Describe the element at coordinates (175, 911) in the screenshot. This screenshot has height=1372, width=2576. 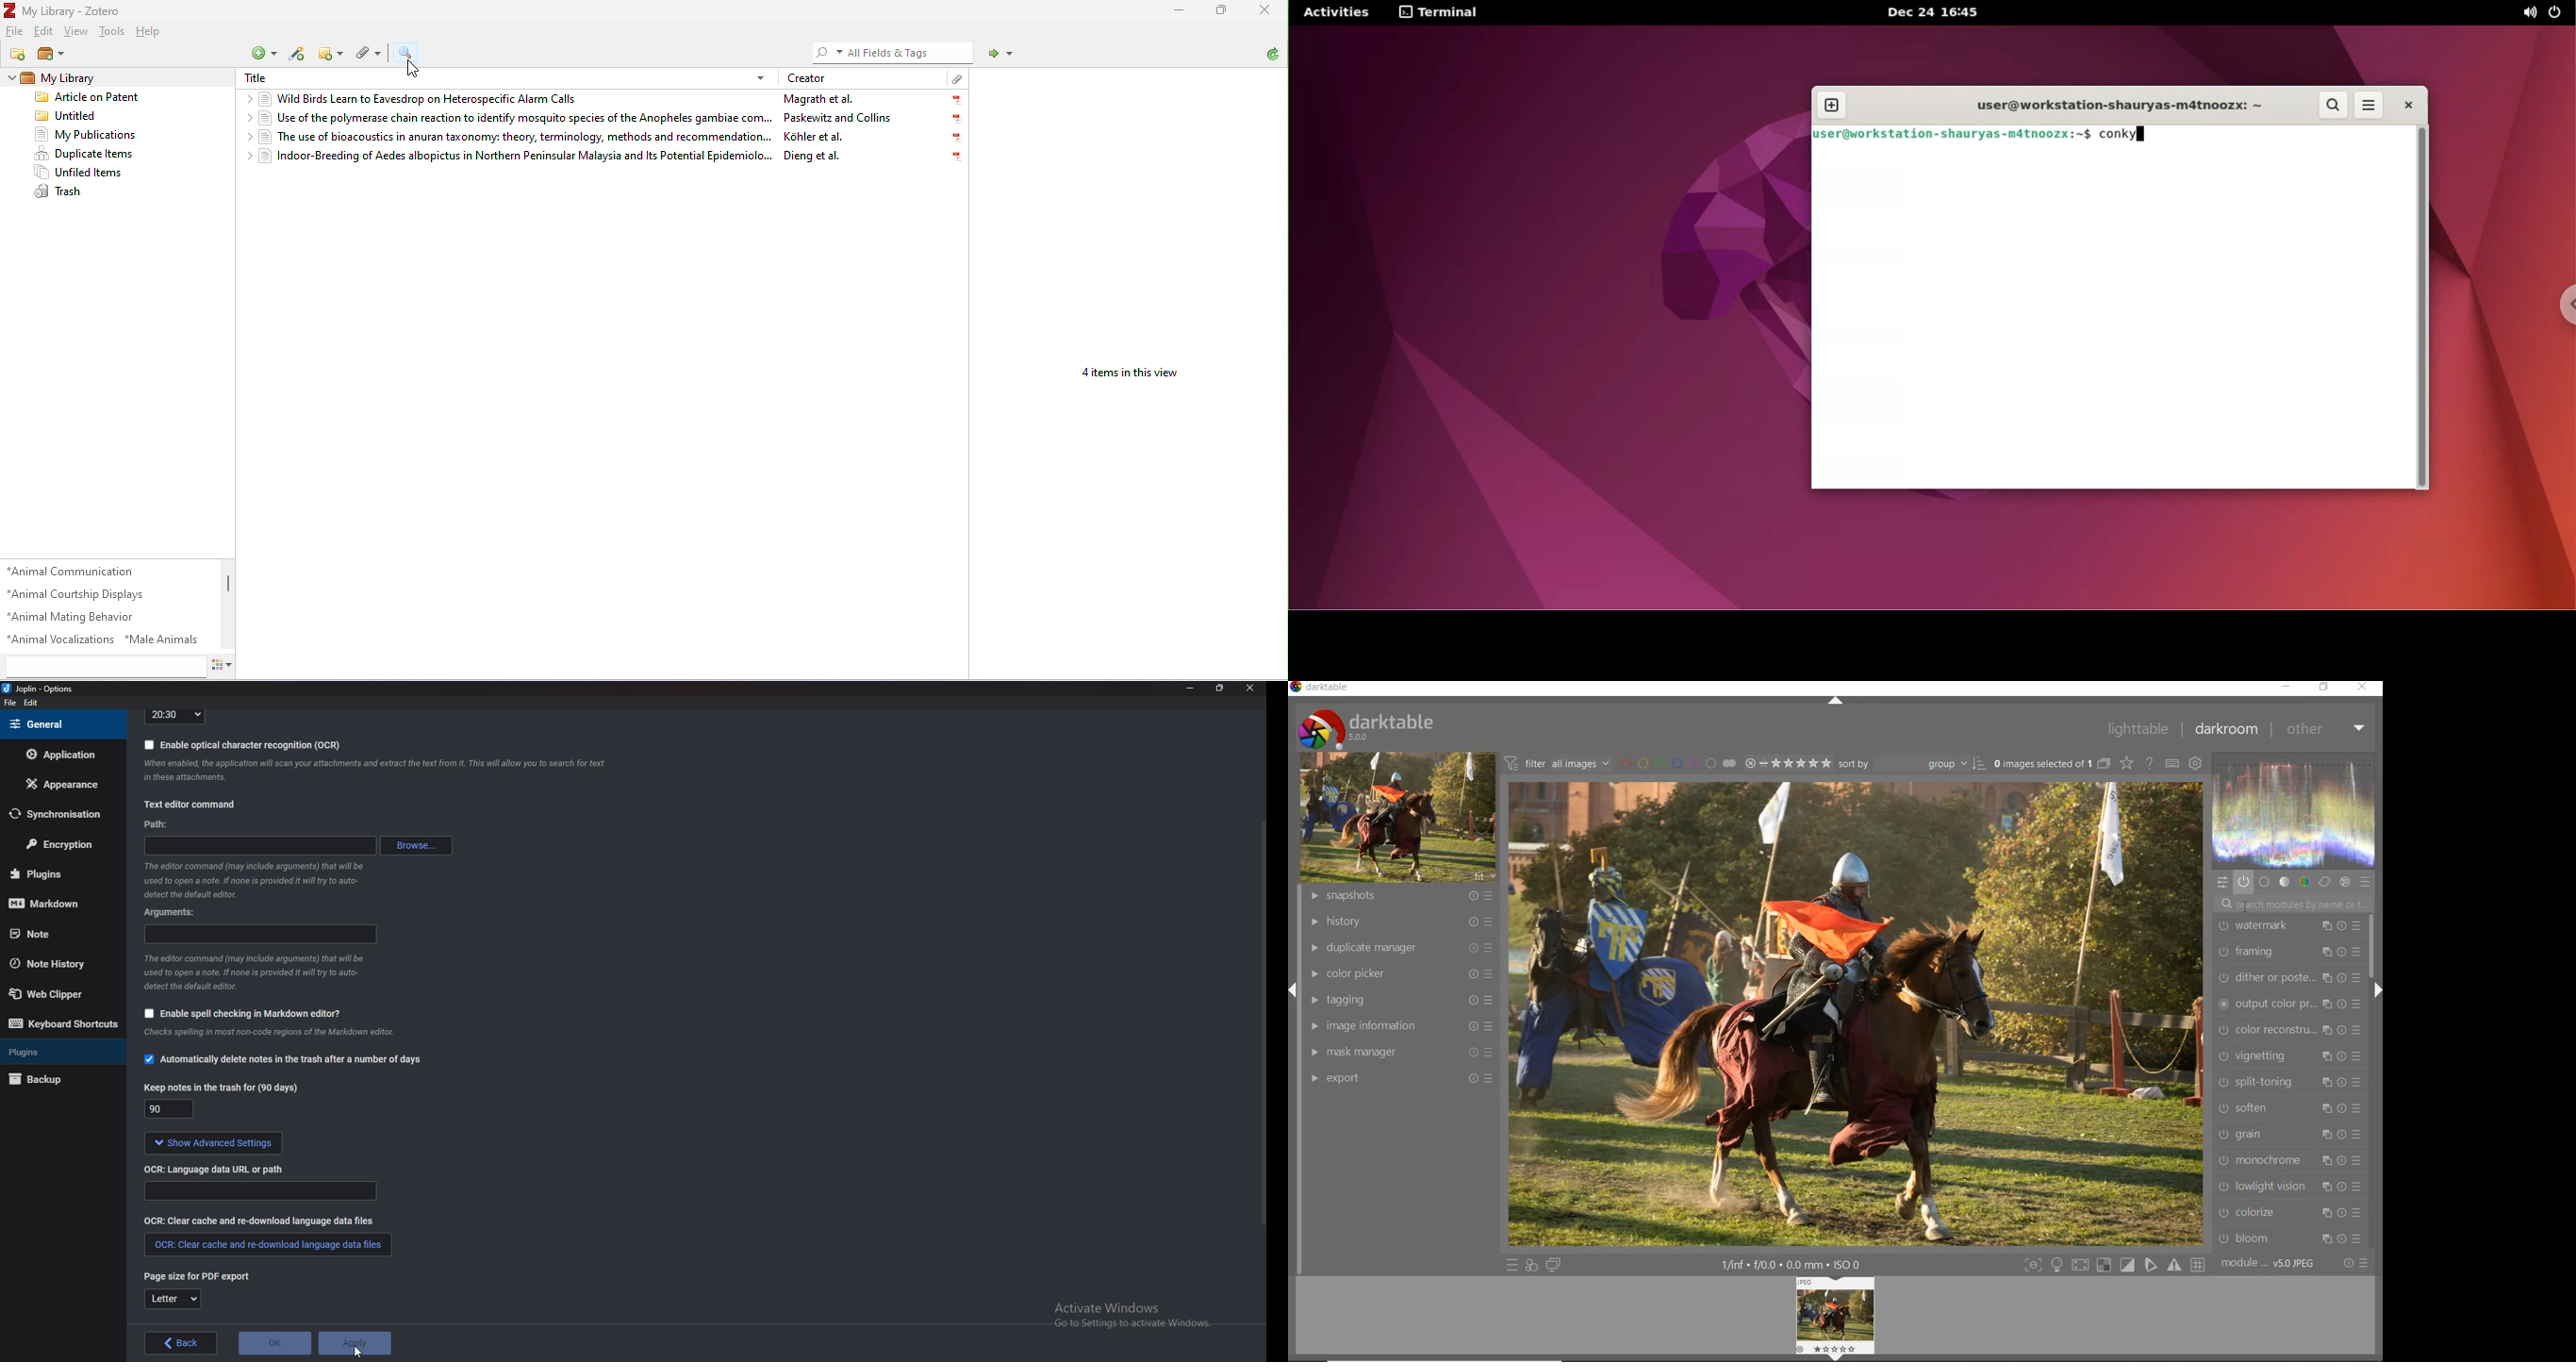
I see `Arguments` at that location.